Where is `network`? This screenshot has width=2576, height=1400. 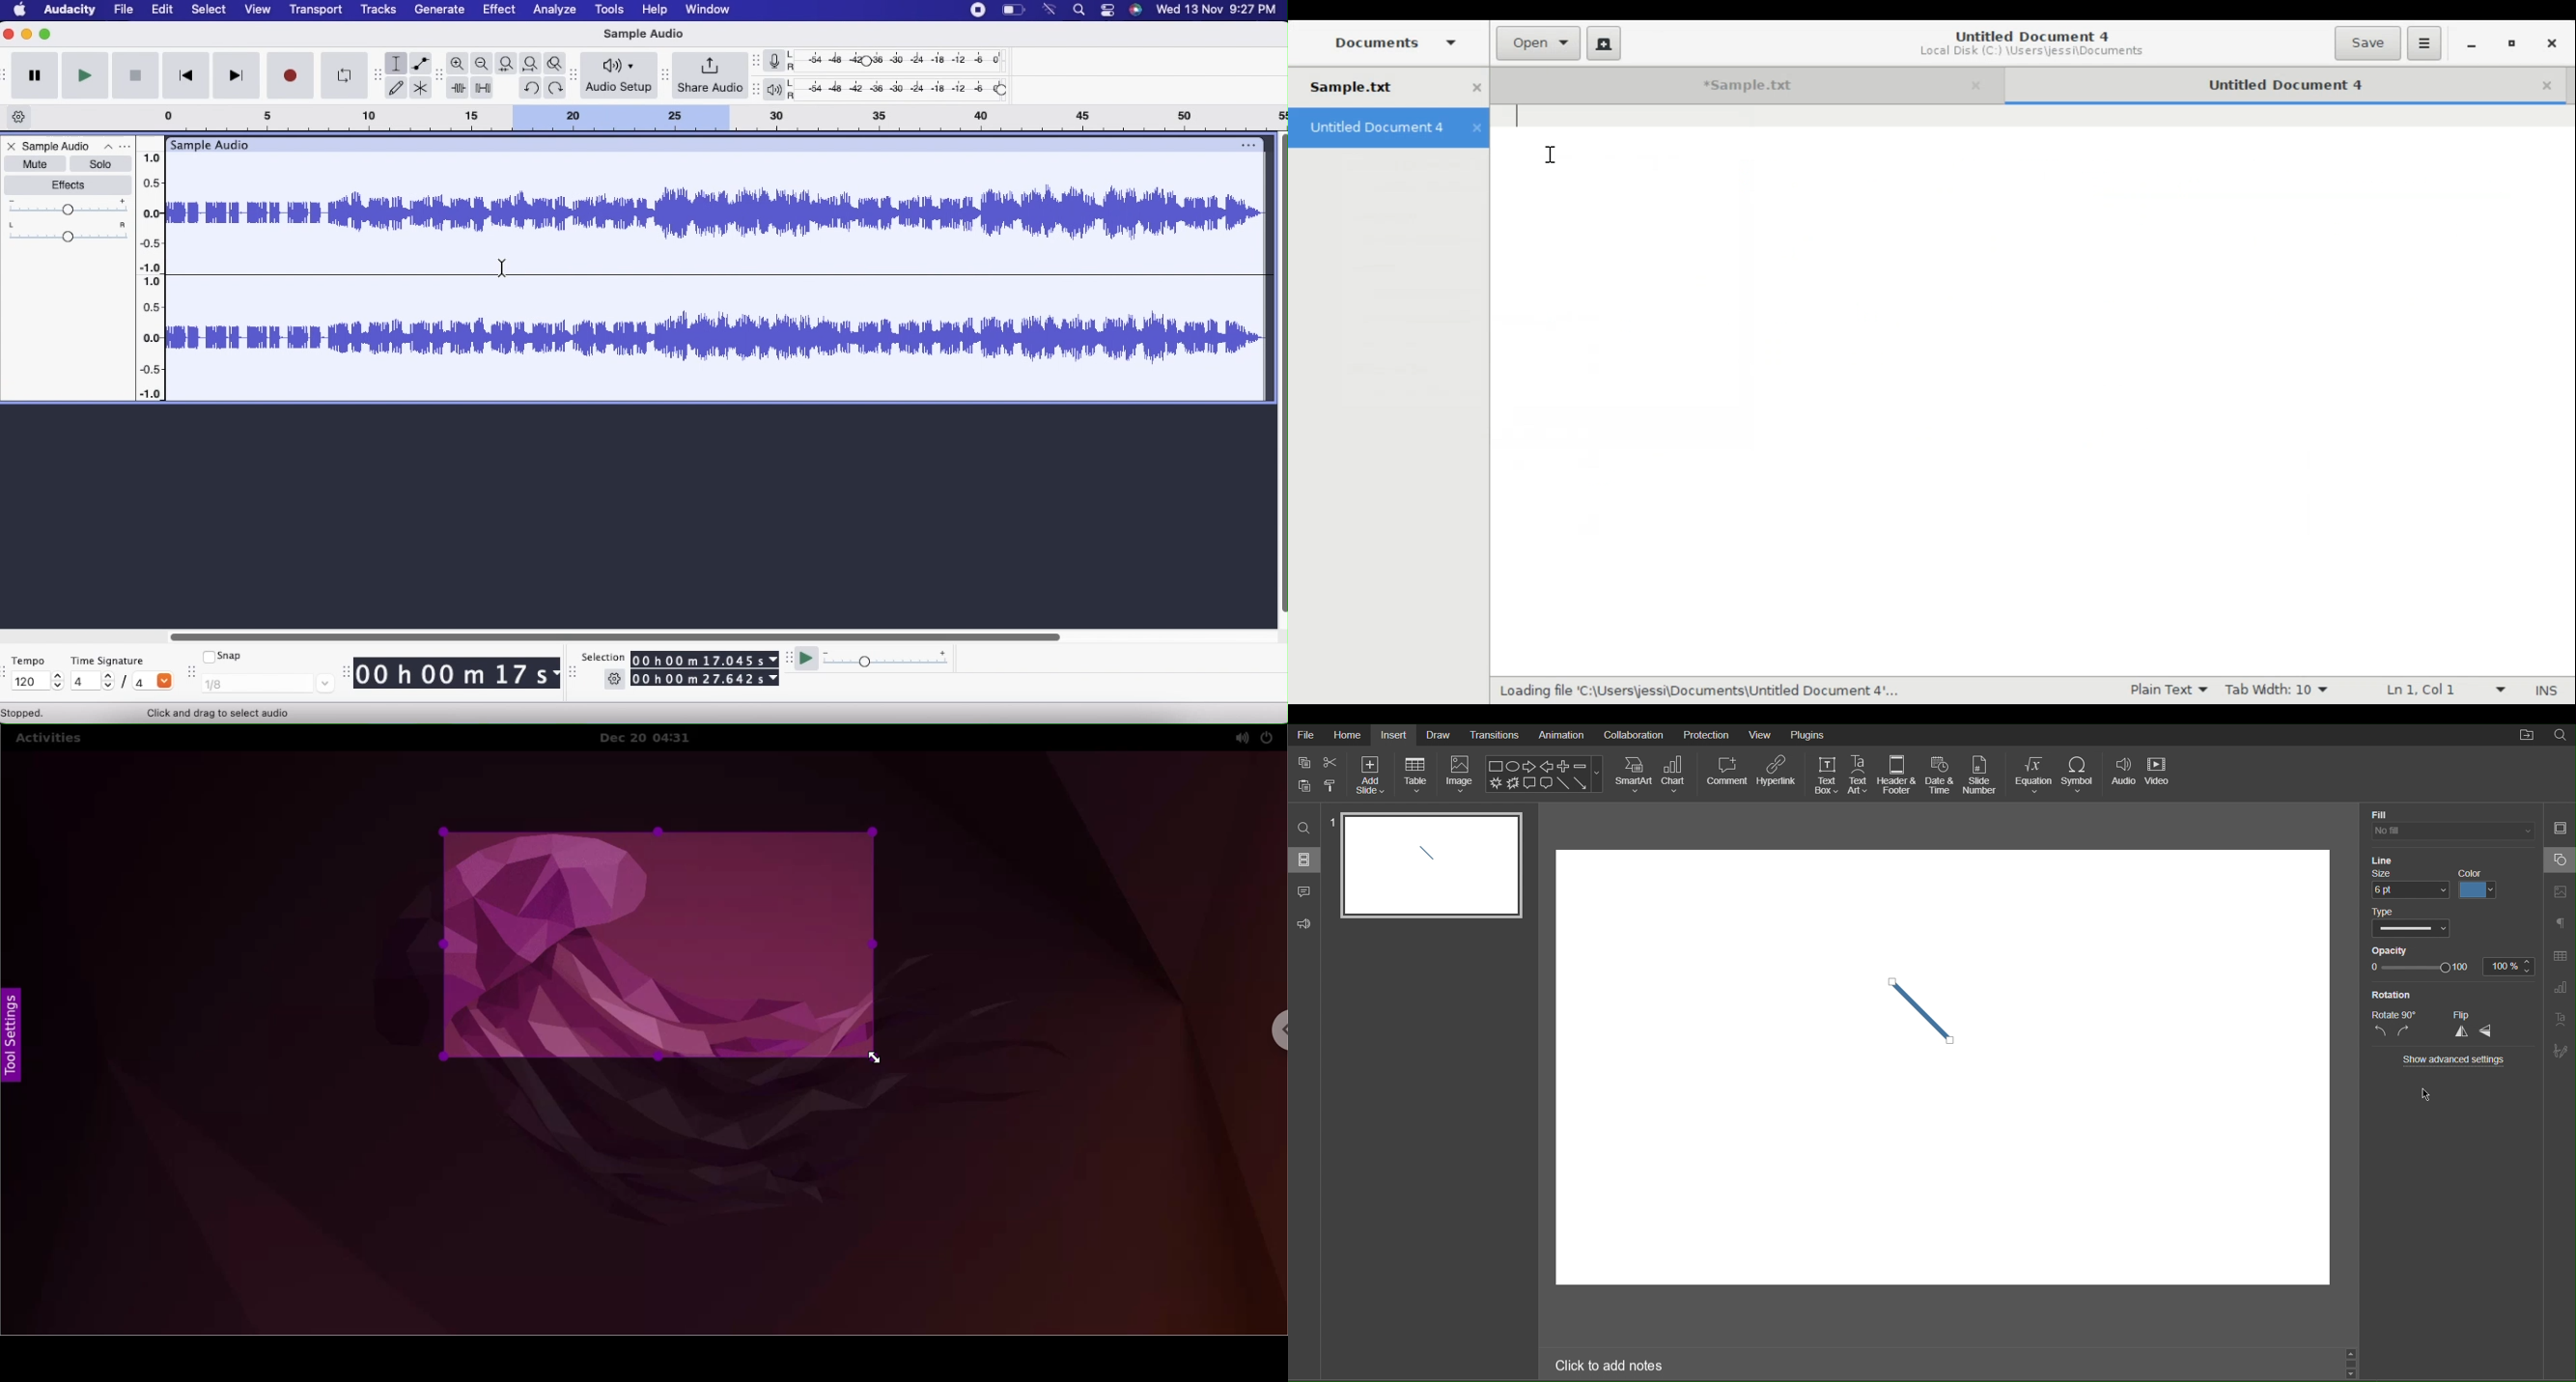 network is located at coordinates (1050, 9).